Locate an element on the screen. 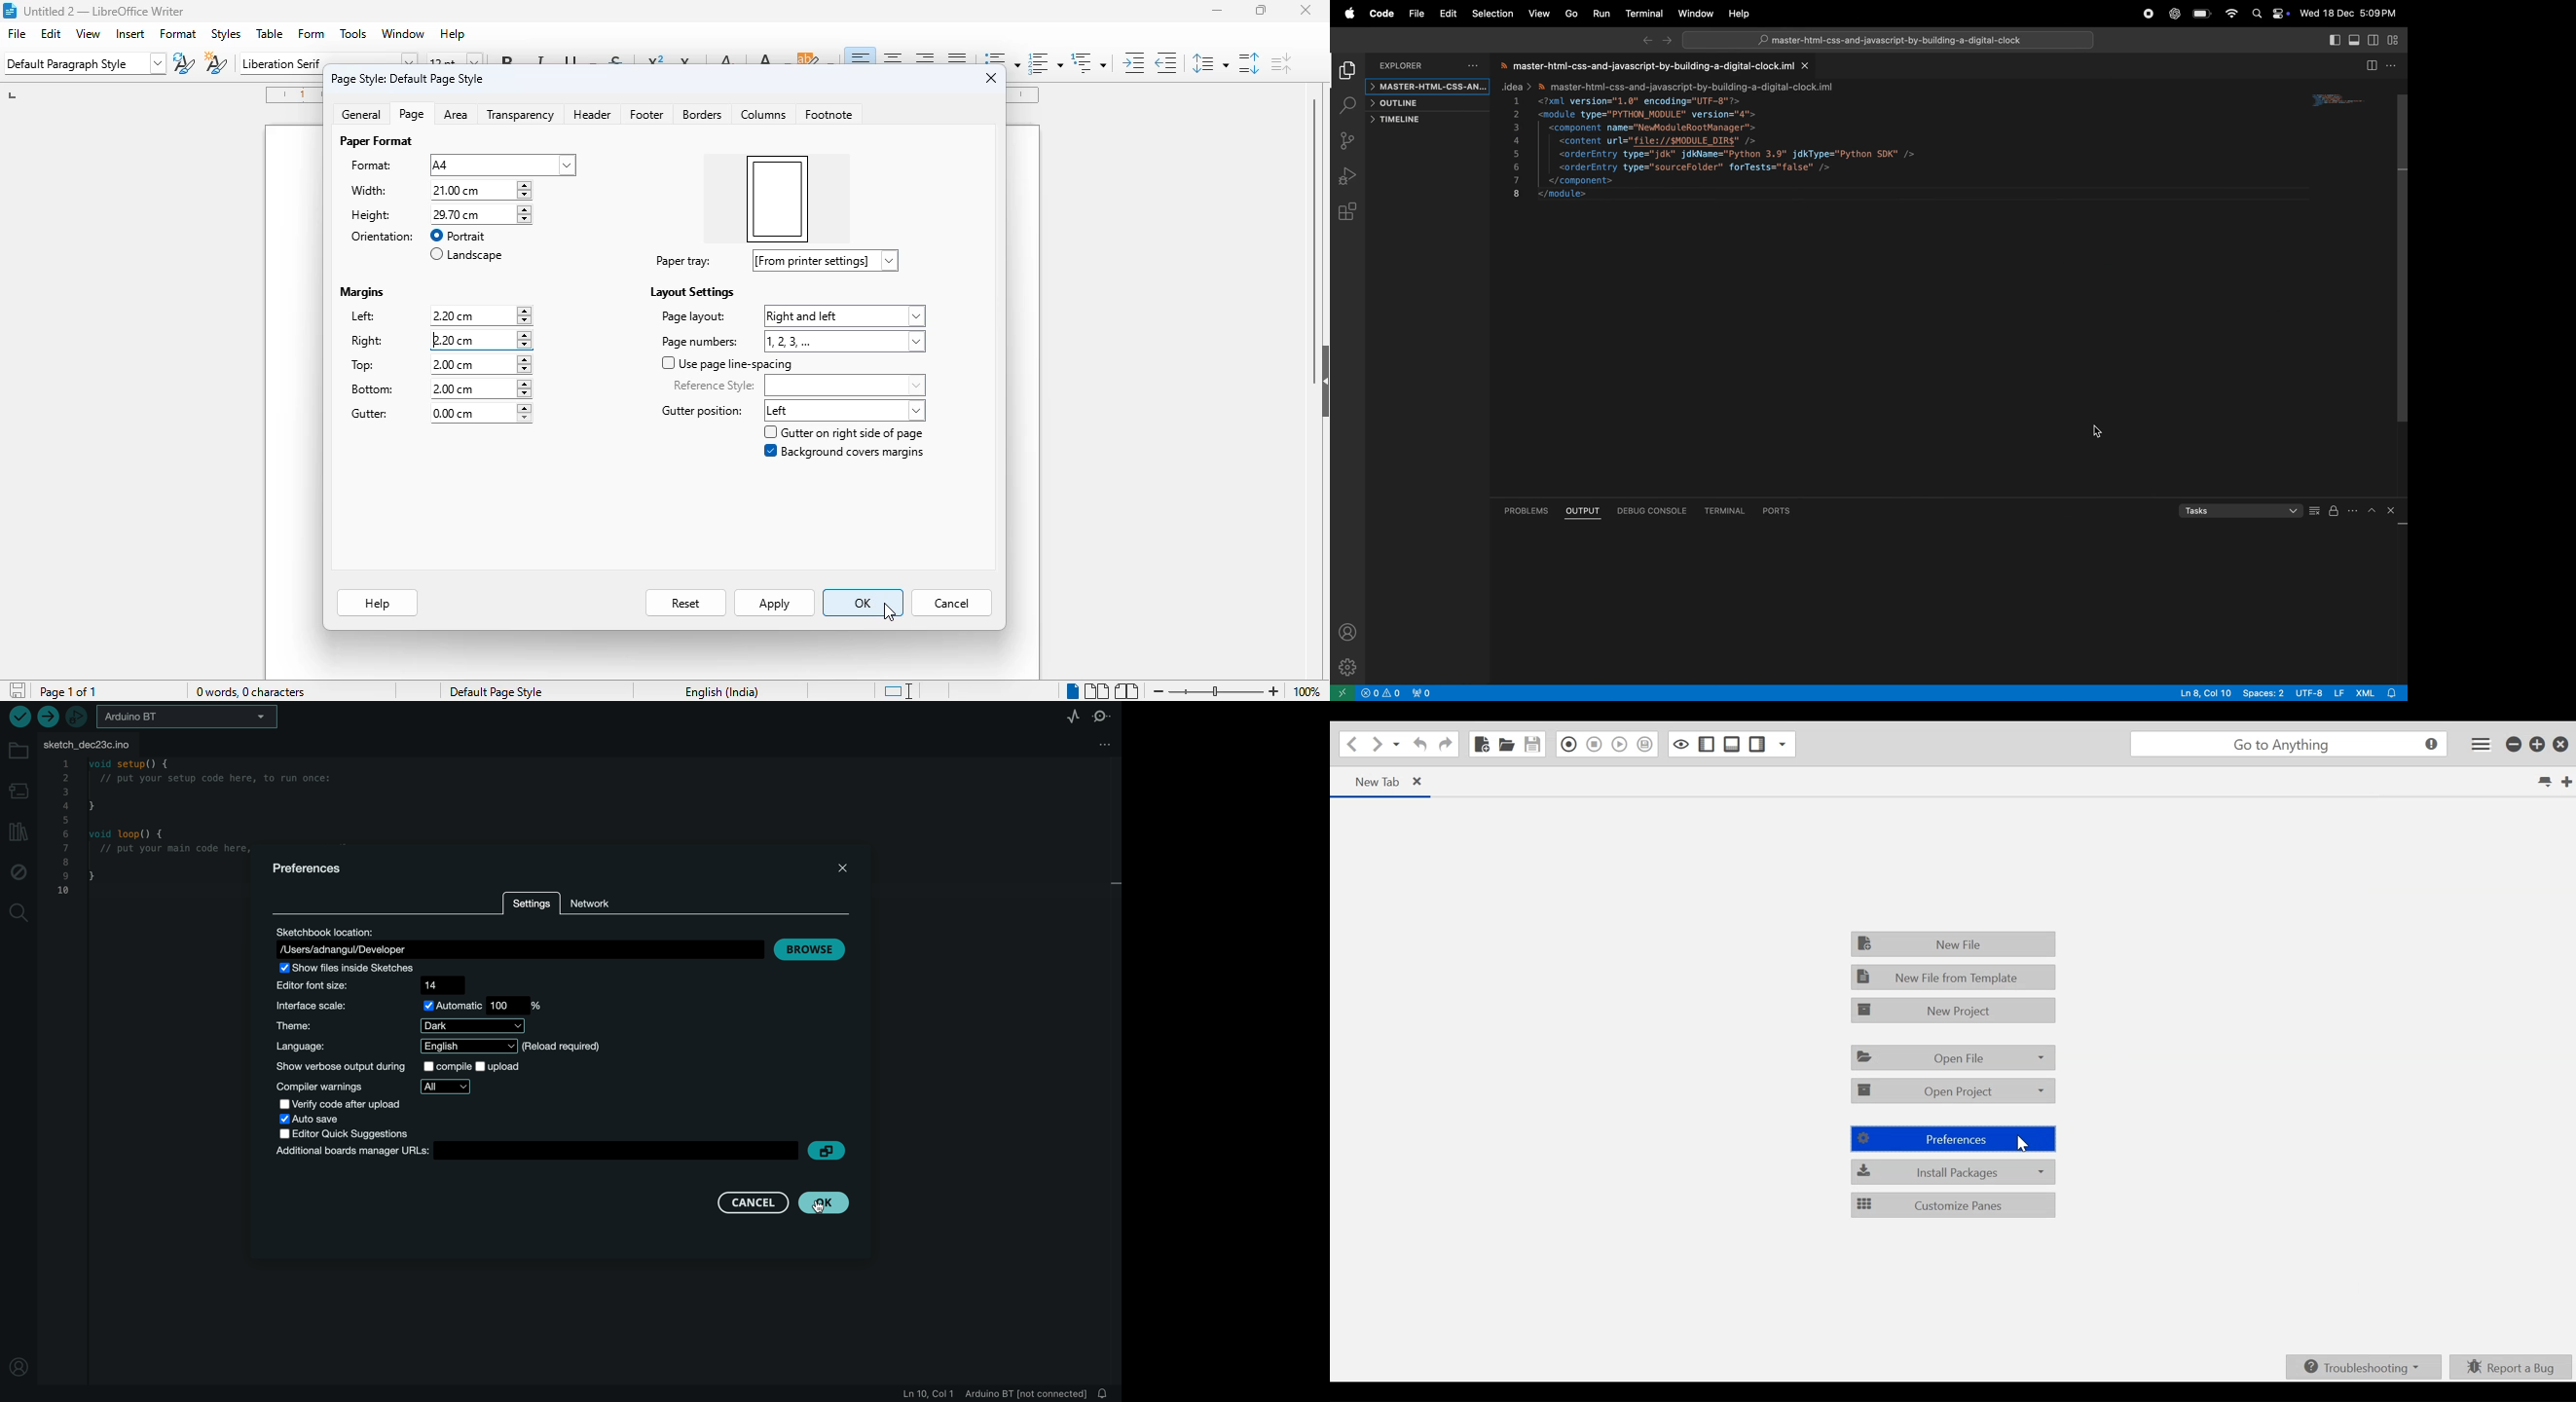  List of tabs is located at coordinates (2543, 782).